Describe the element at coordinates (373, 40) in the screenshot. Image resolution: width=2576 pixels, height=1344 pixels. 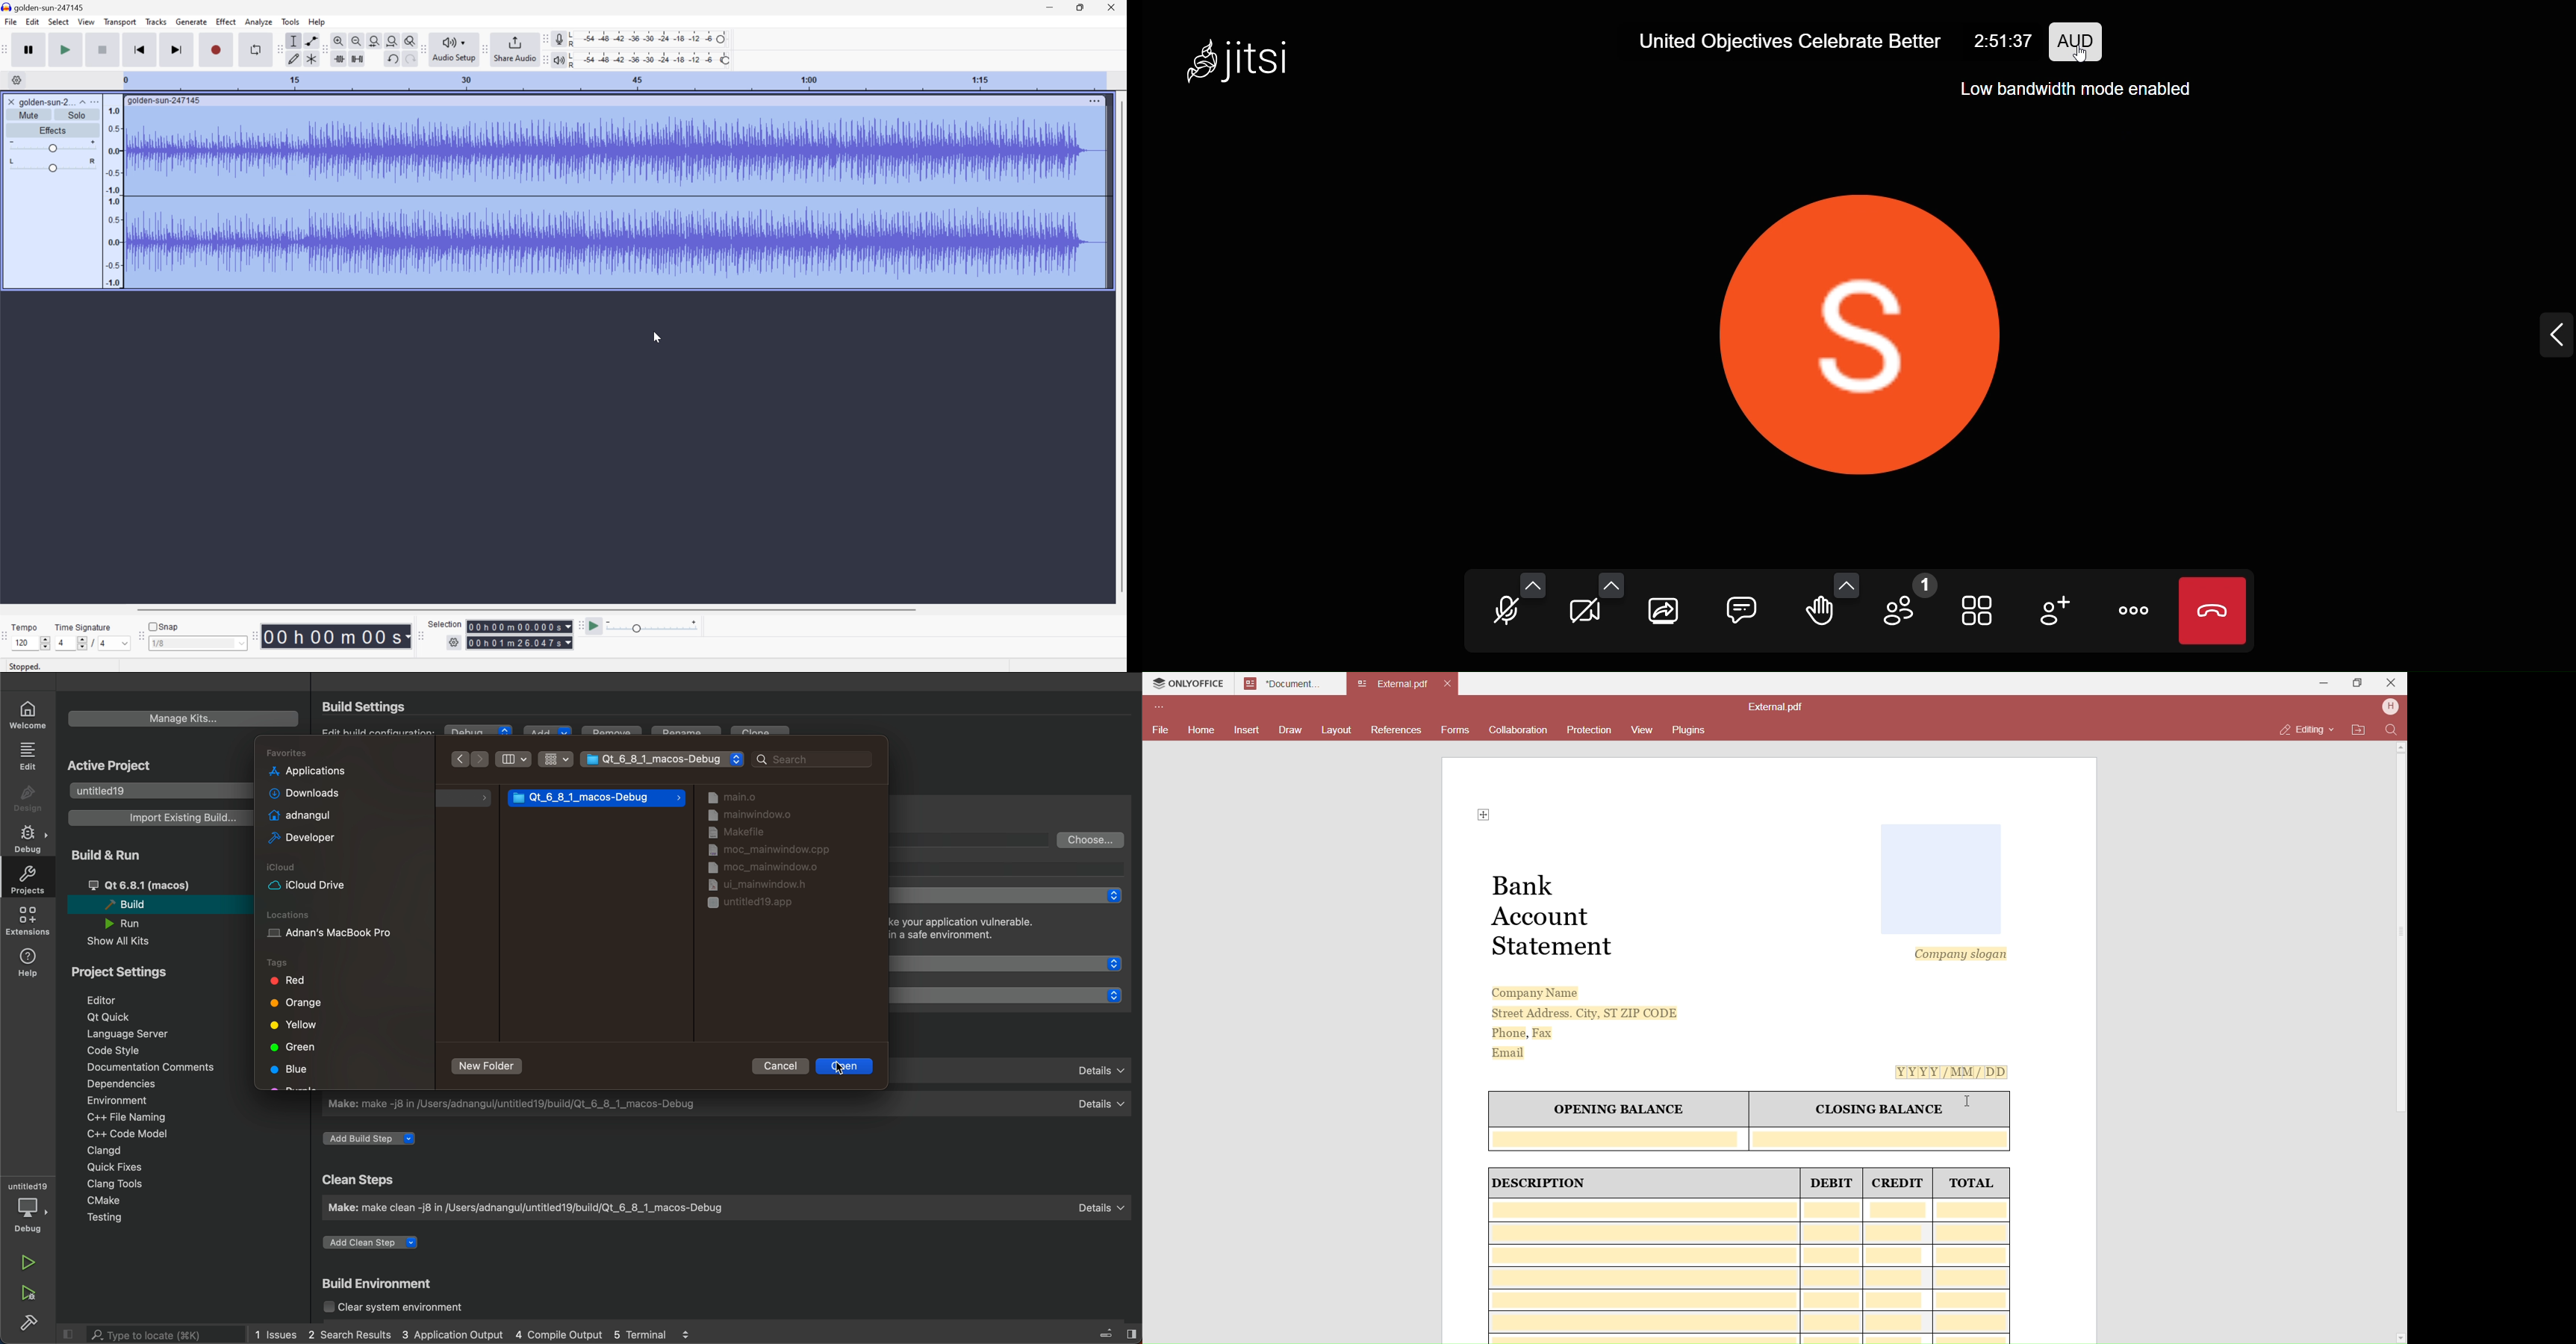
I see `Fit selection to width` at that location.